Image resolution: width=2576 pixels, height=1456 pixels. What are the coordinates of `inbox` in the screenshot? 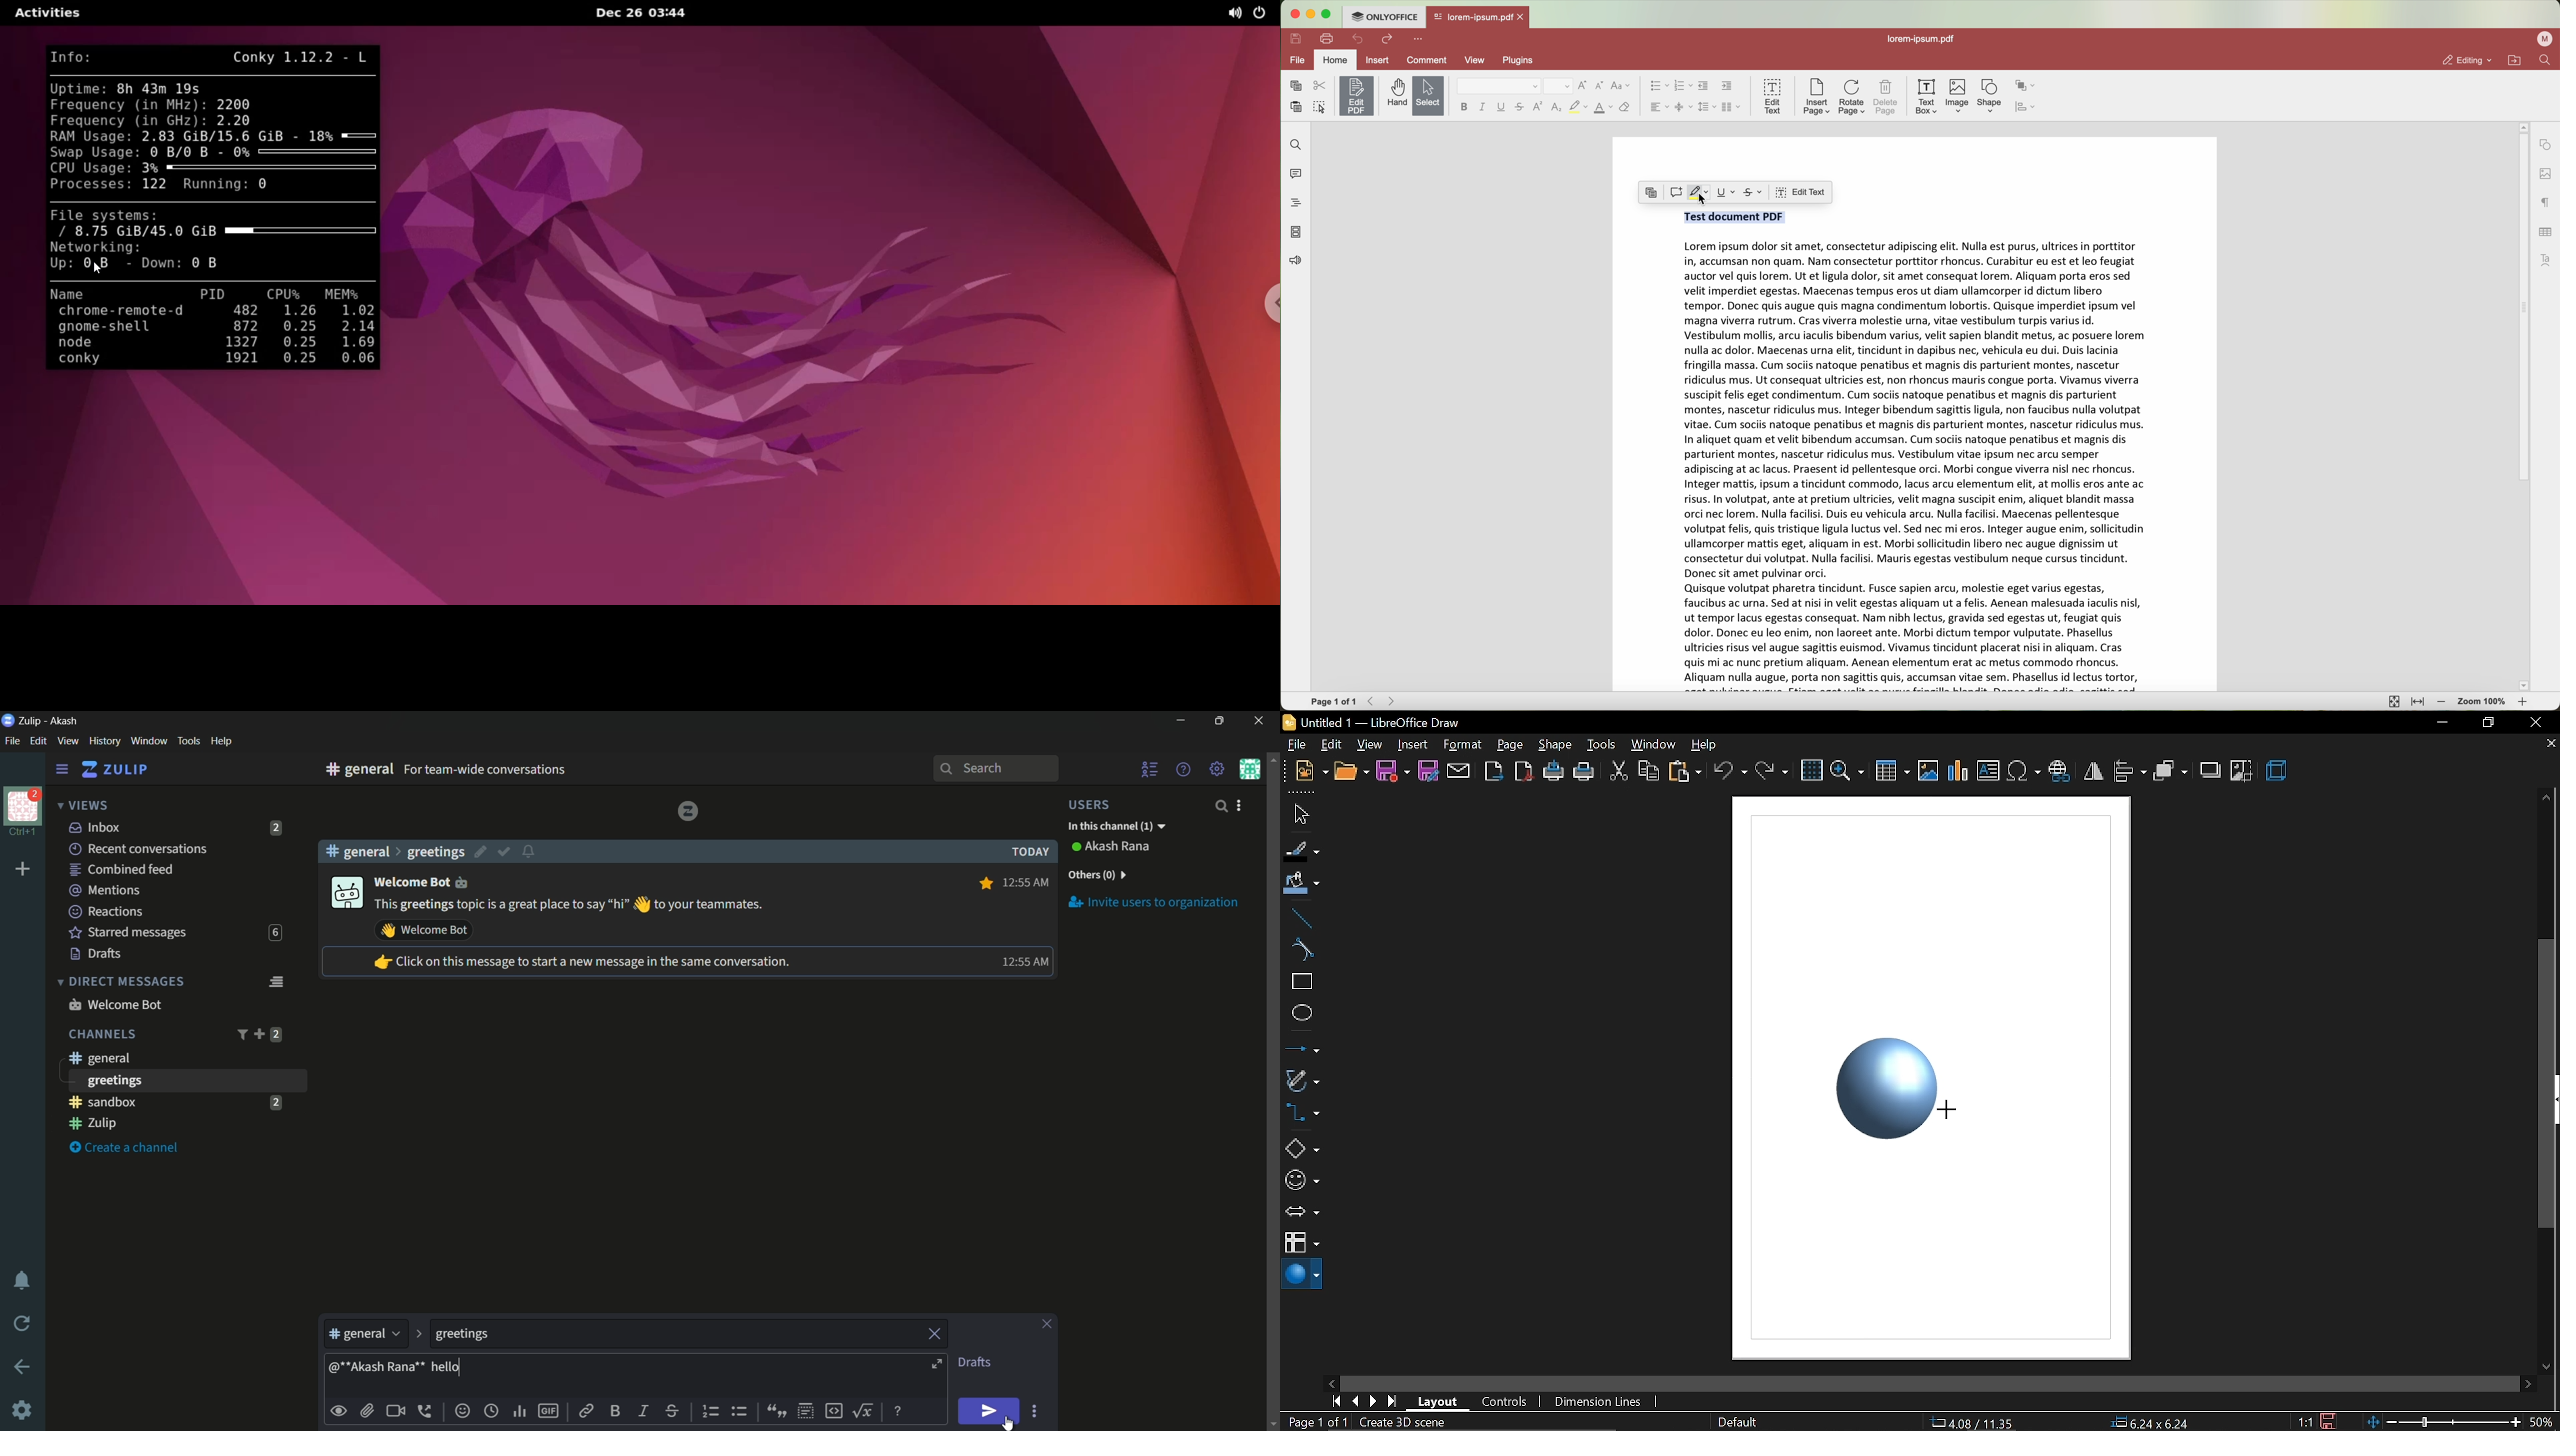 It's located at (95, 827).